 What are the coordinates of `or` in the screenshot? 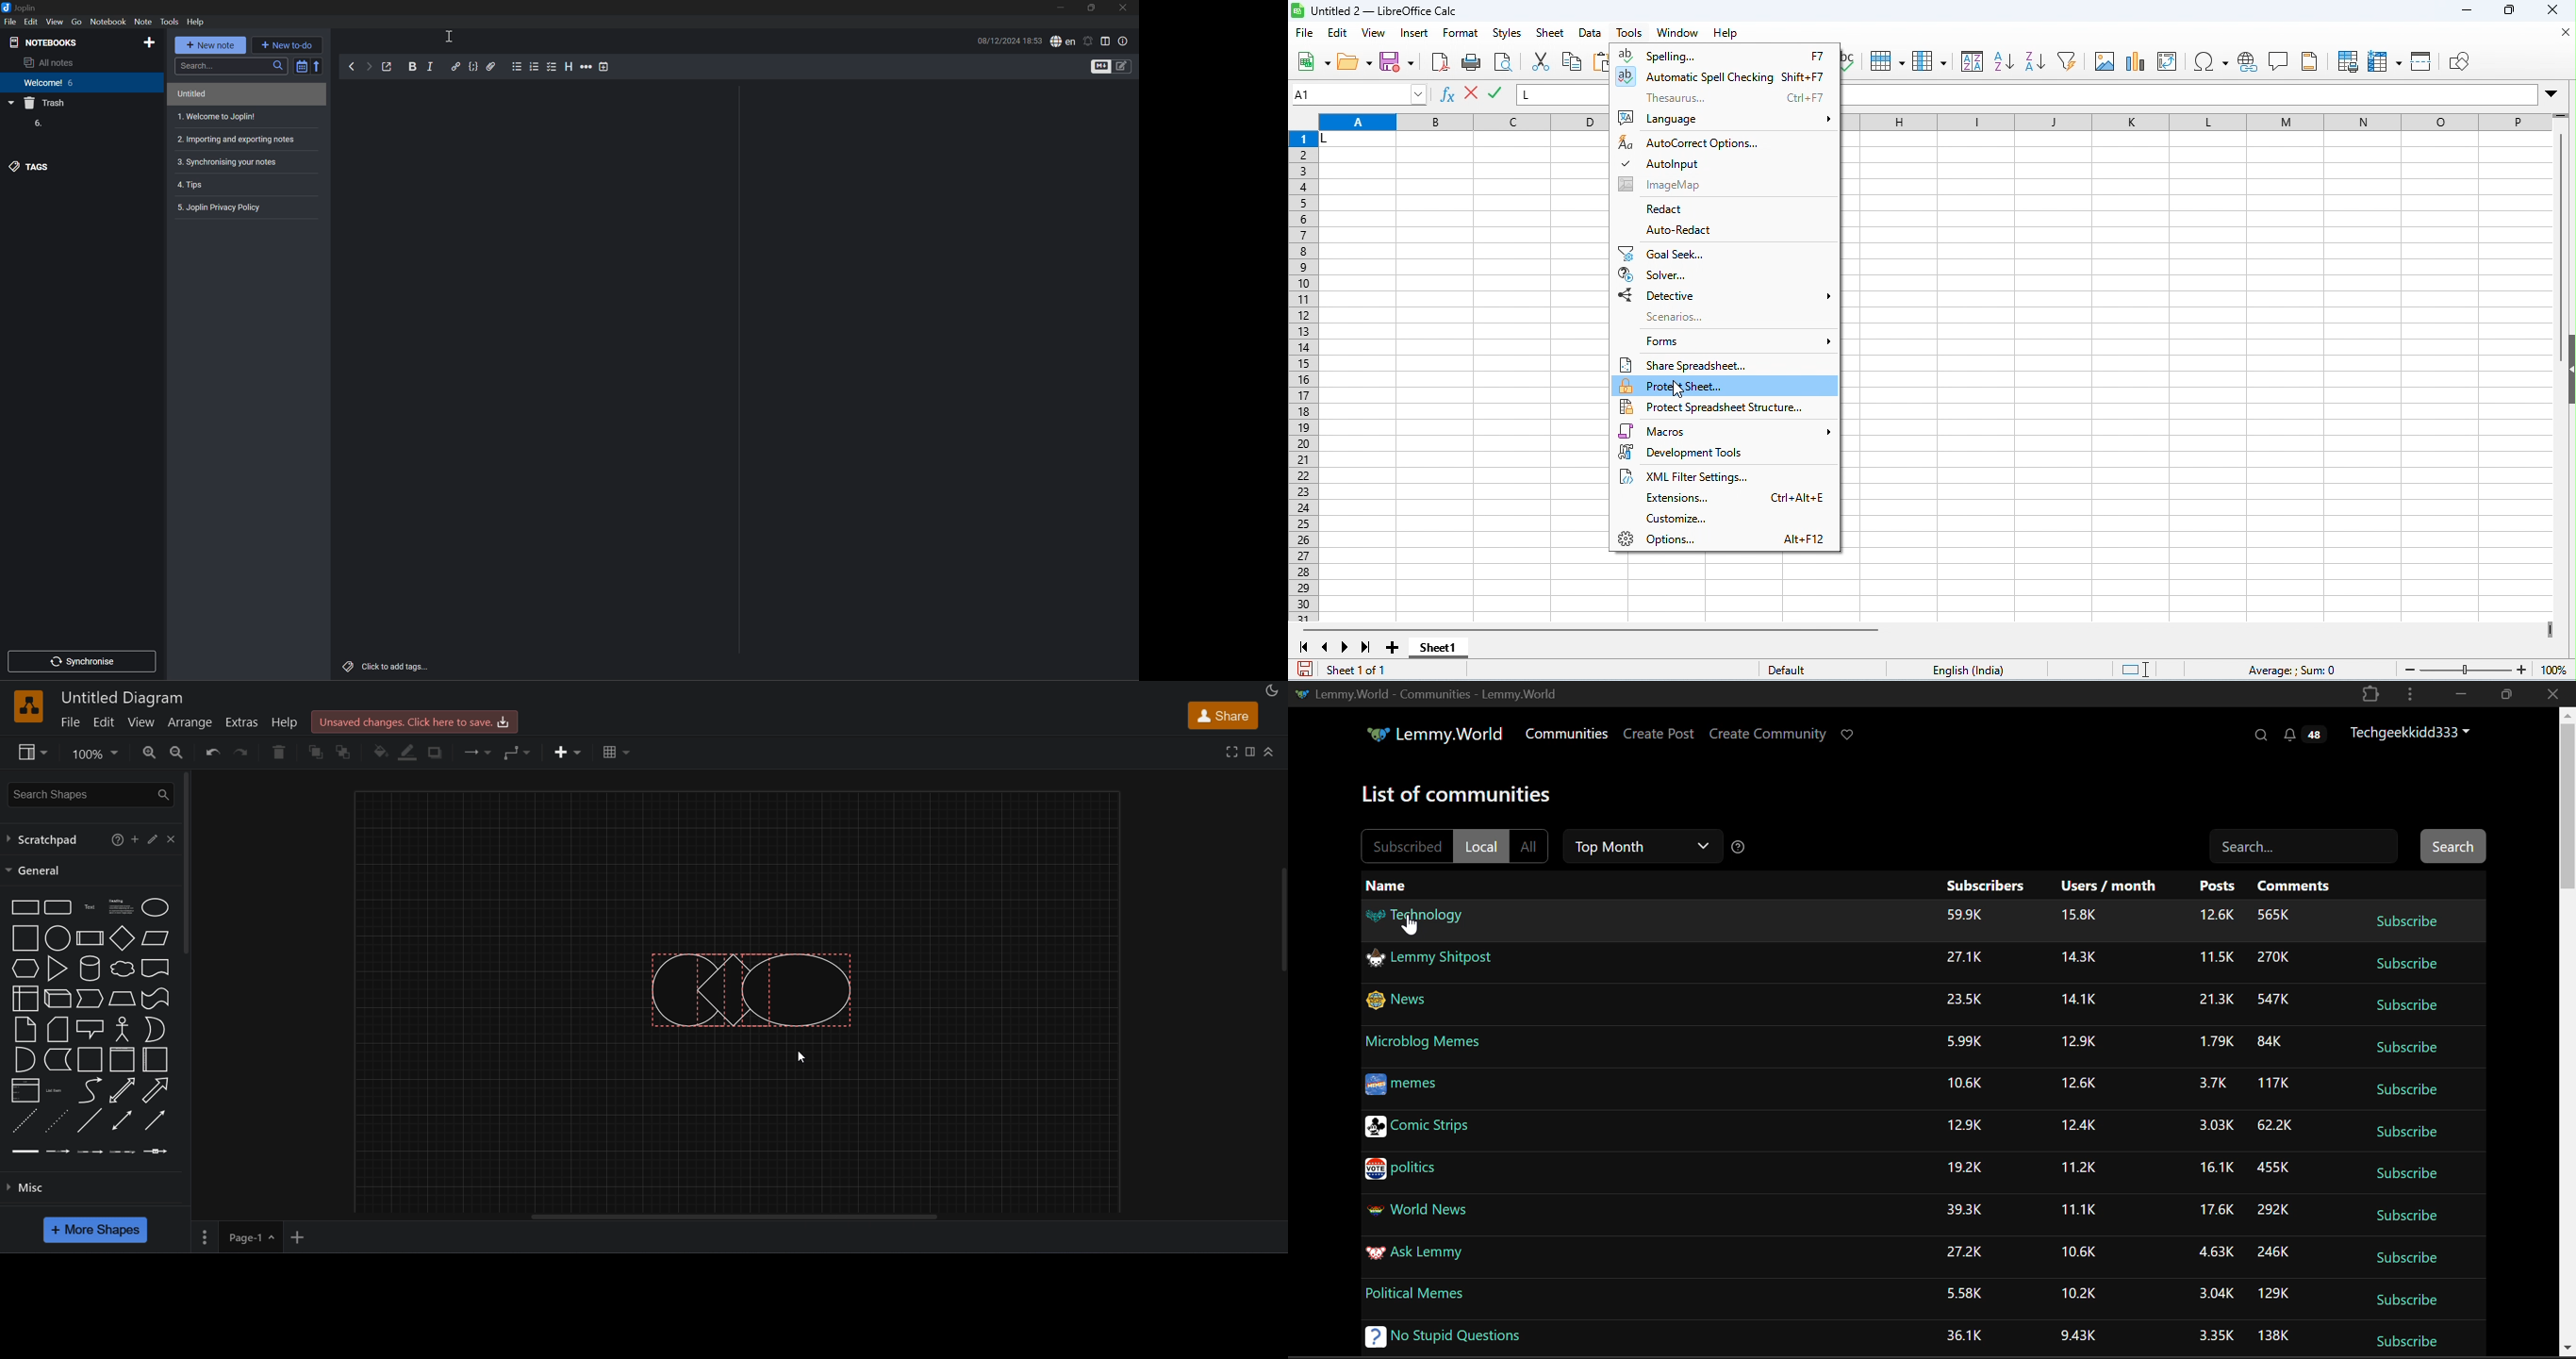 It's located at (154, 1030).